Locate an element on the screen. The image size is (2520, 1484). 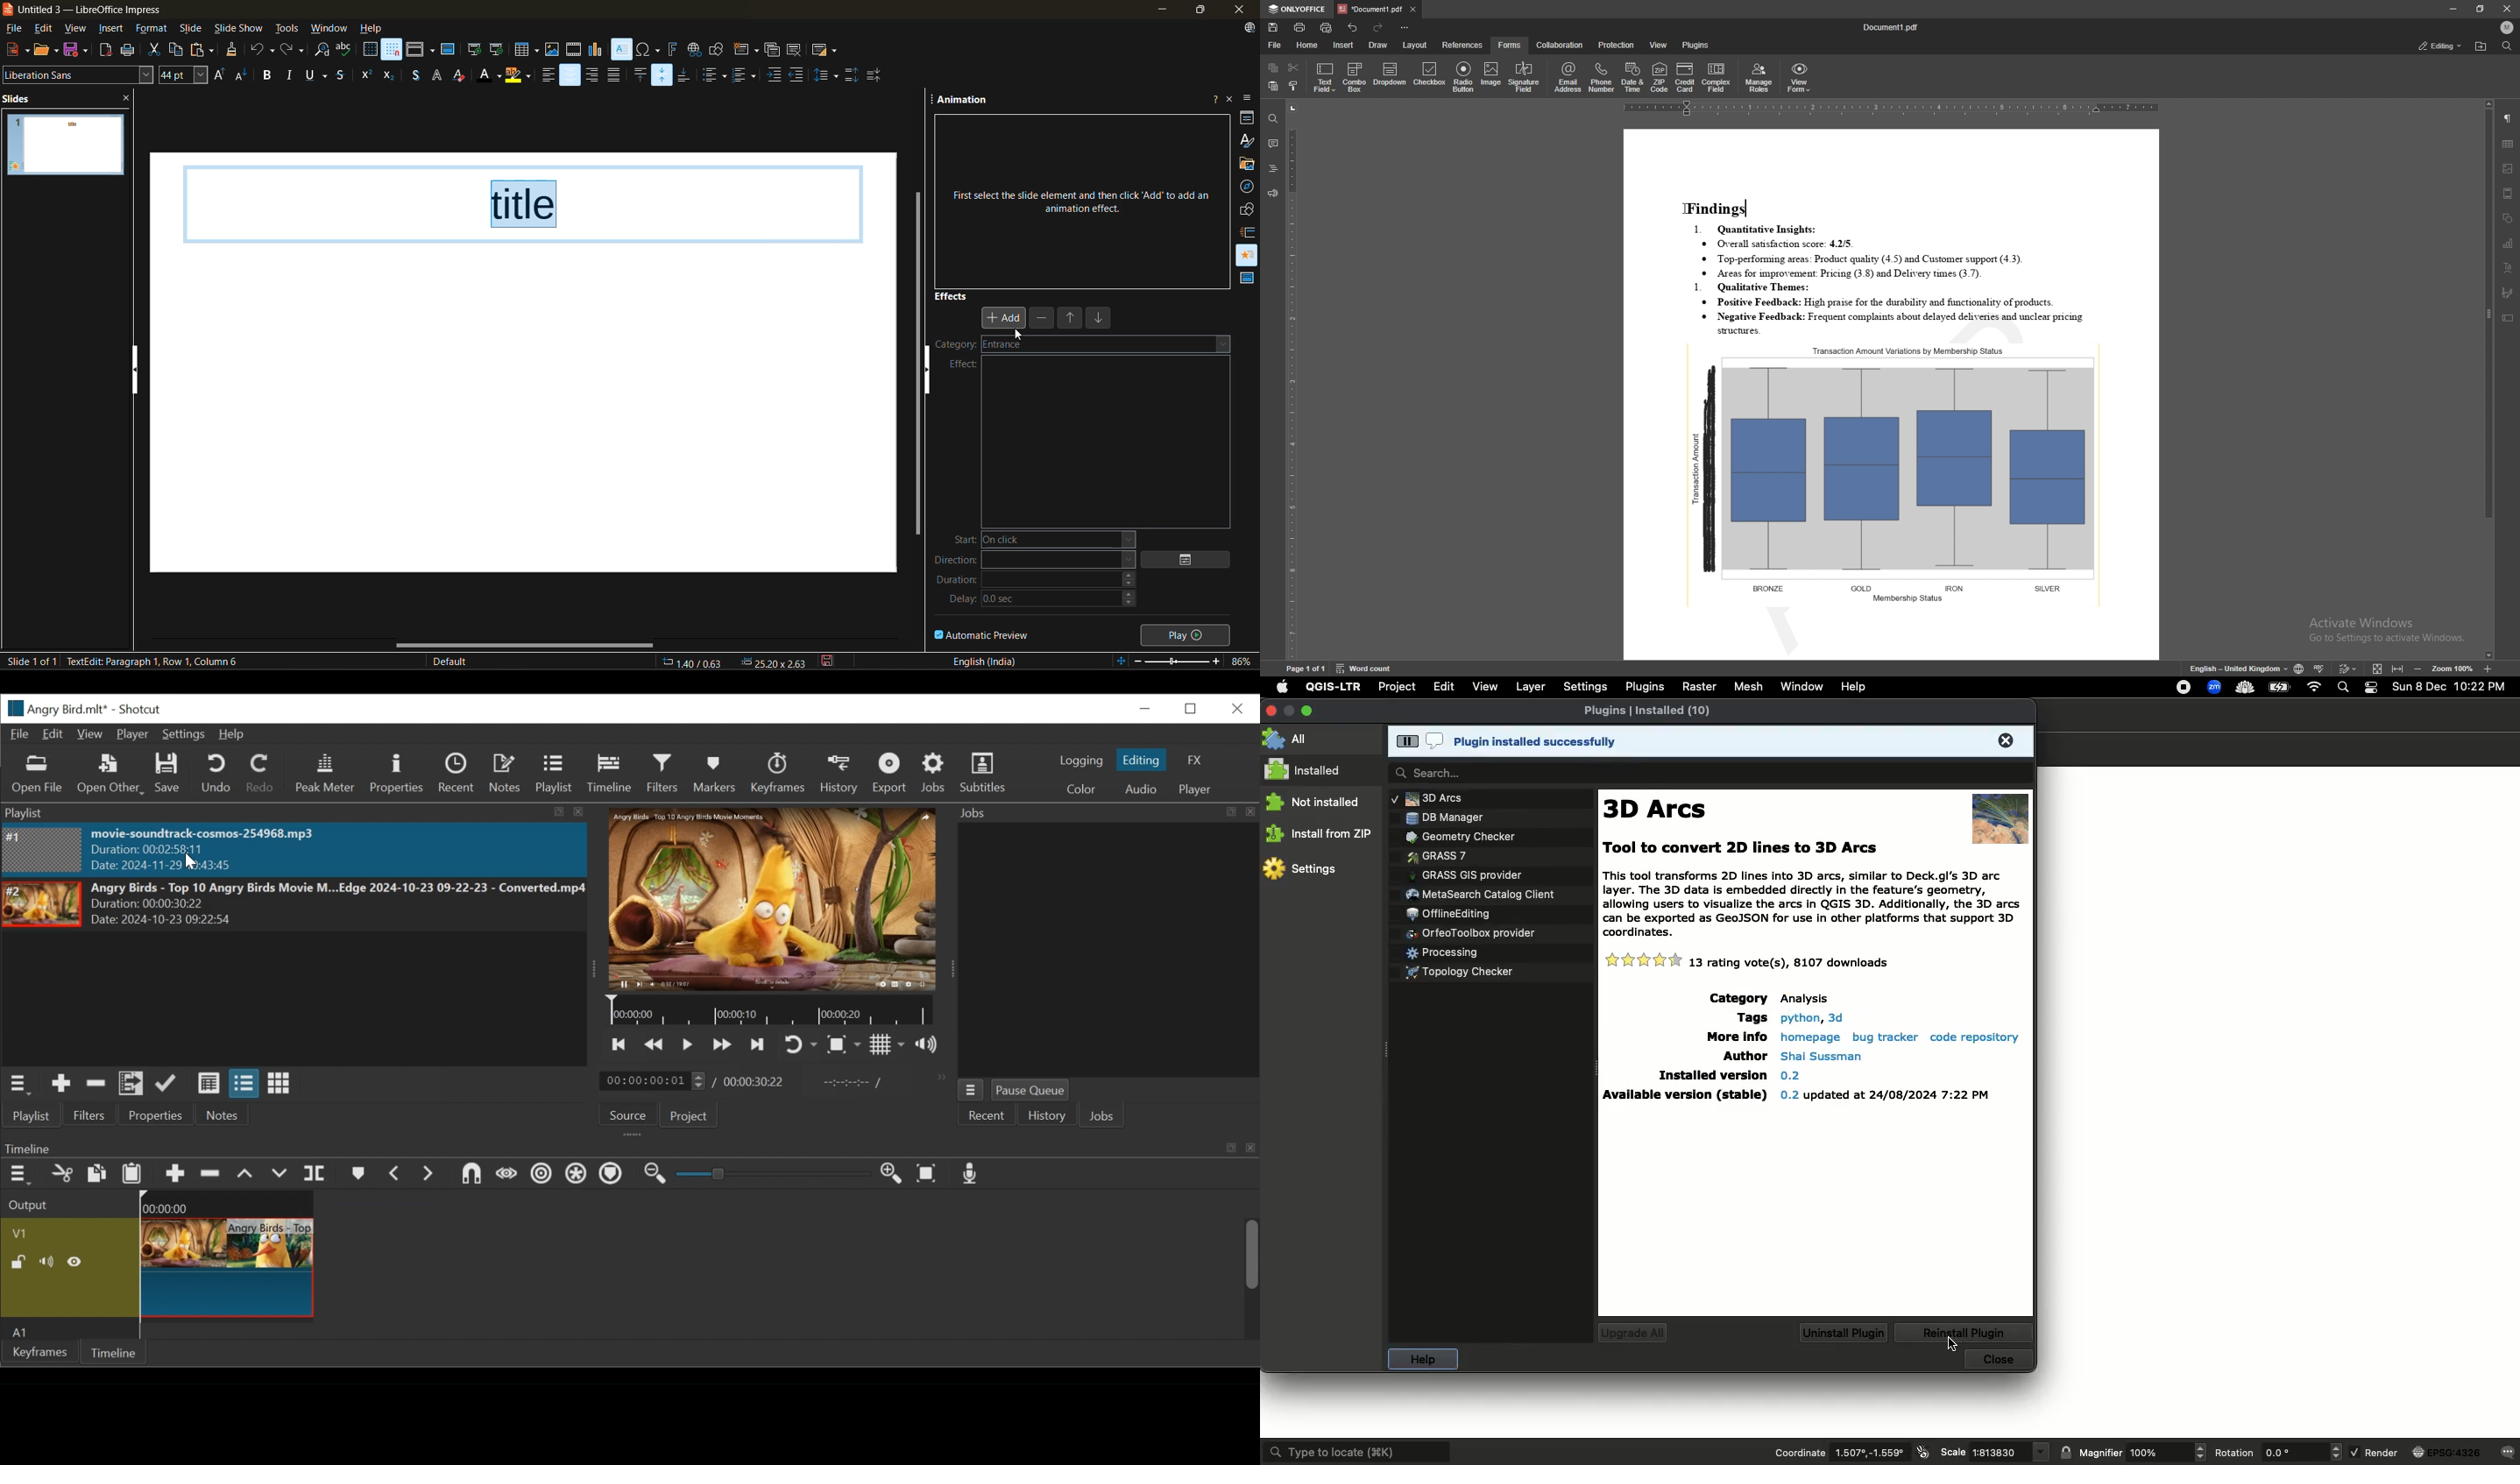
Paste is located at coordinates (133, 1174).